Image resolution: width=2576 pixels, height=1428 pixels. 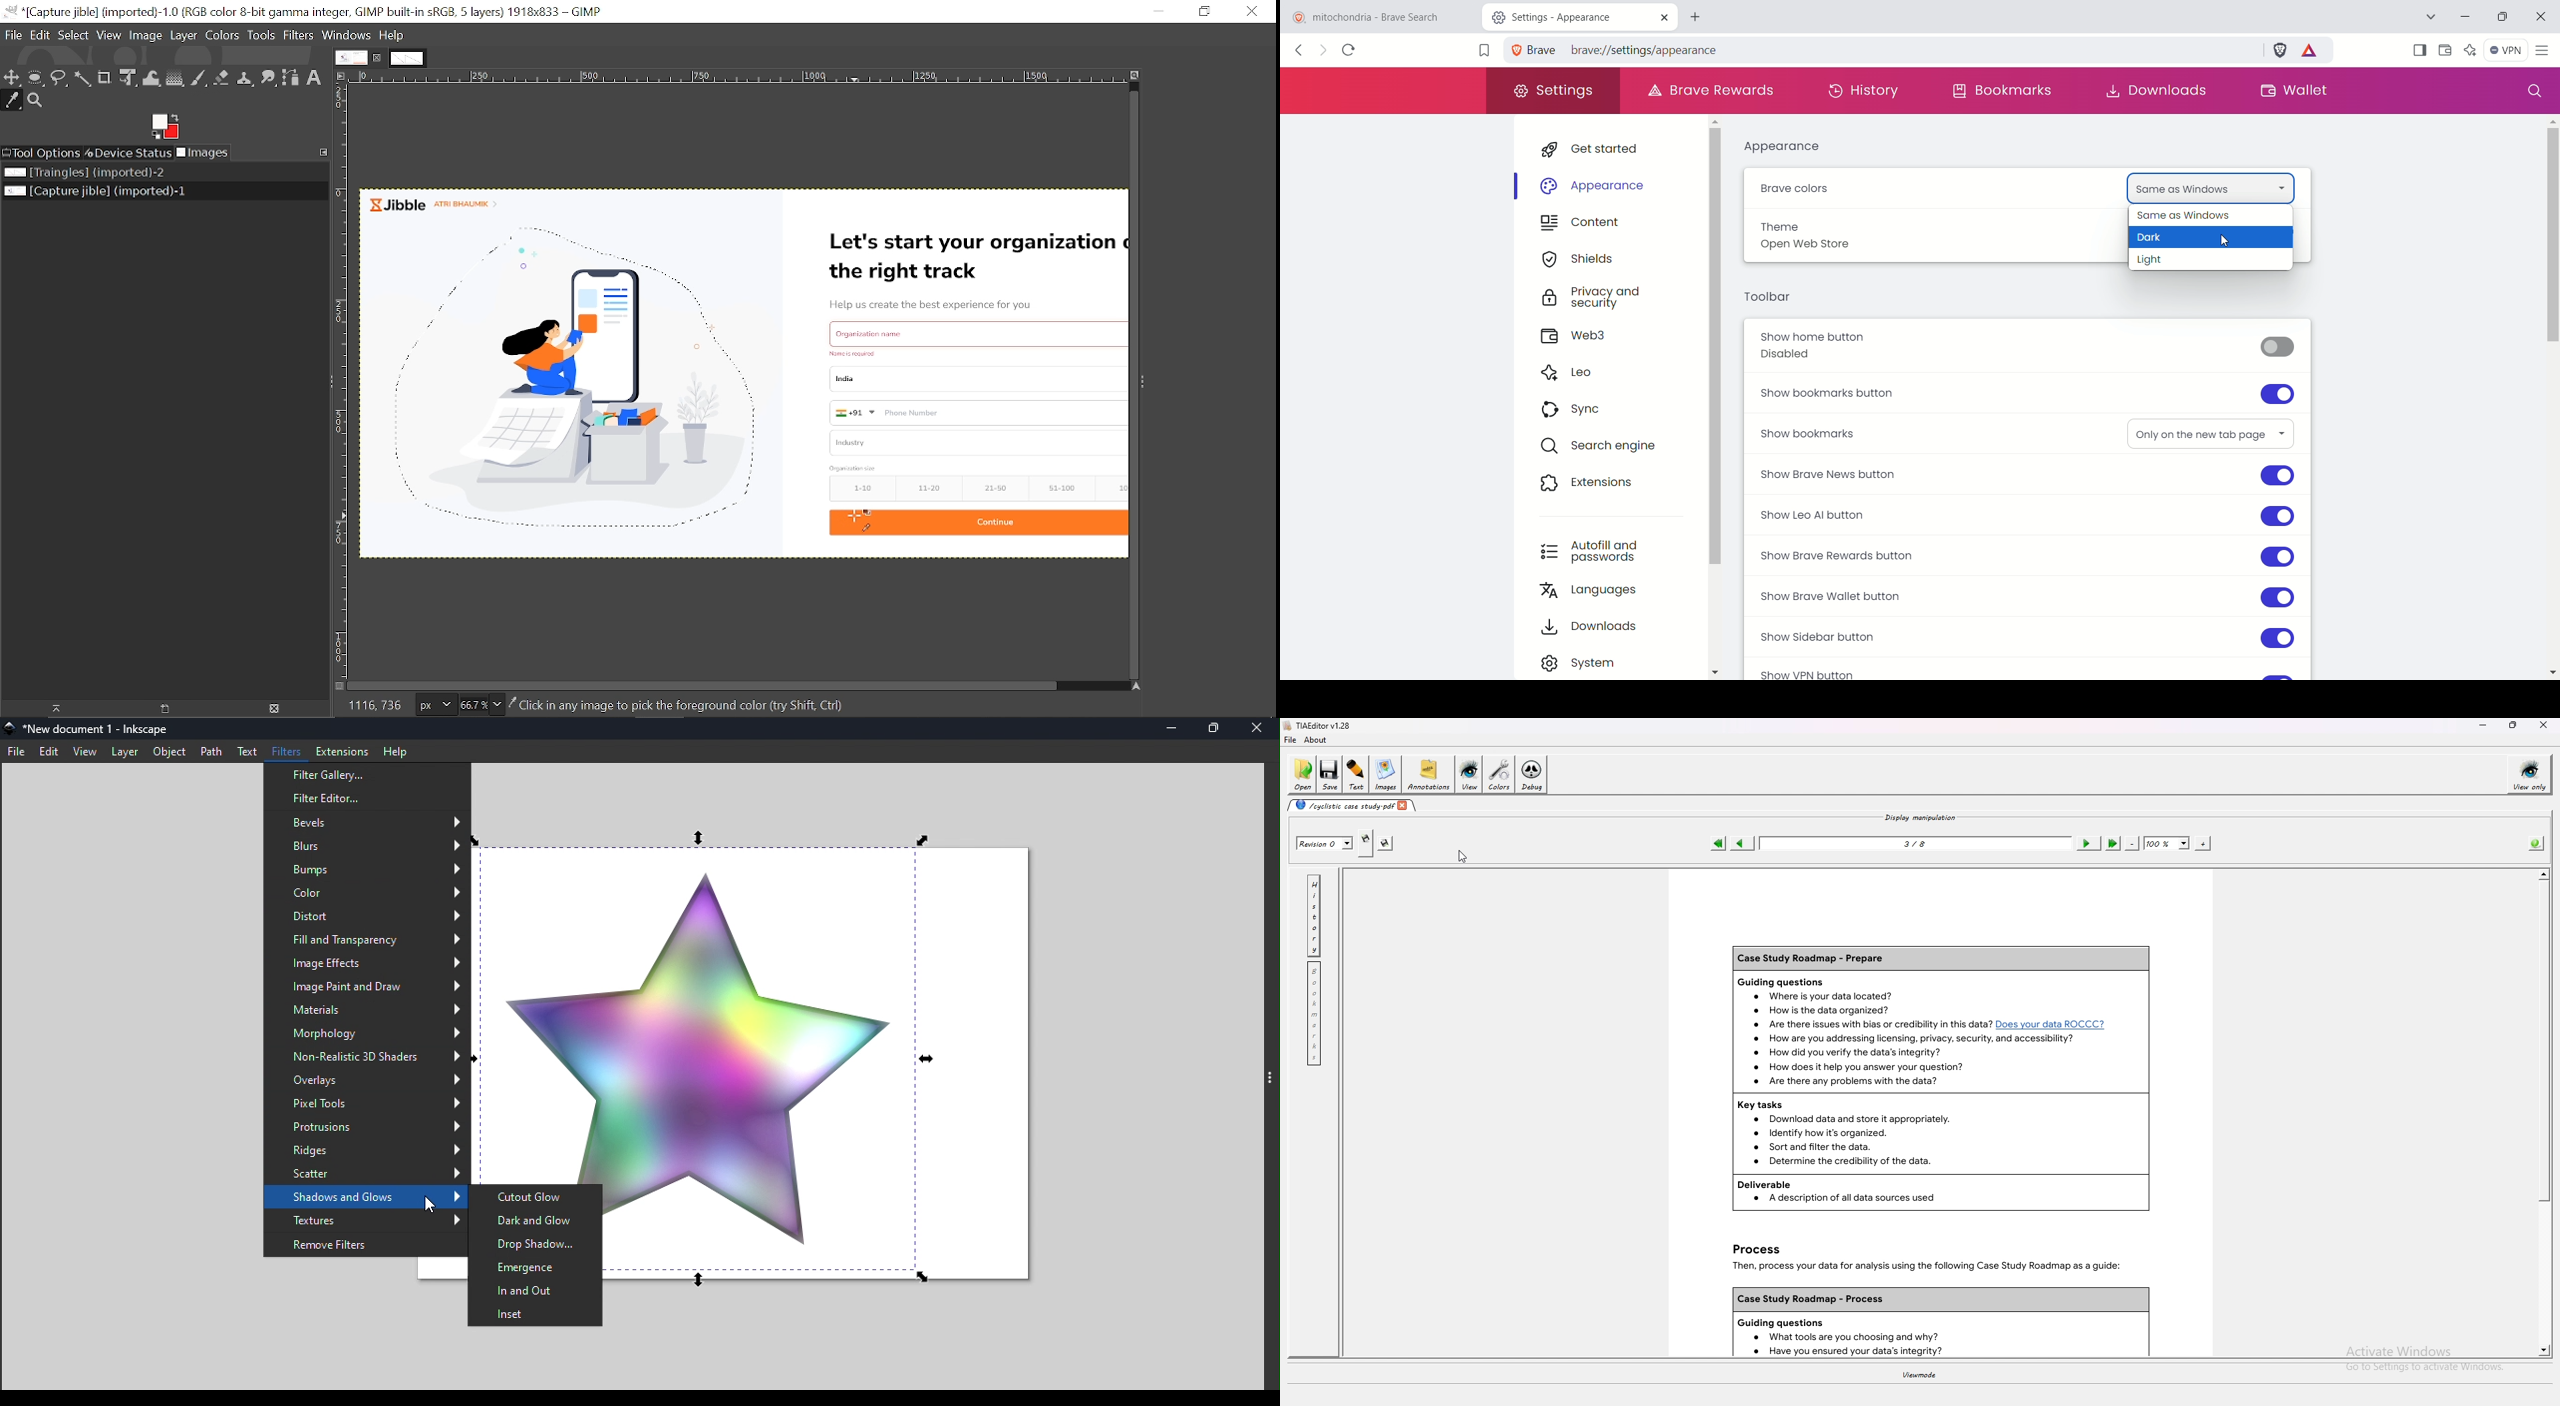 What do you see at coordinates (367, 916) in the screenshot?
I see `Distort` at bounding box center [367, 916].